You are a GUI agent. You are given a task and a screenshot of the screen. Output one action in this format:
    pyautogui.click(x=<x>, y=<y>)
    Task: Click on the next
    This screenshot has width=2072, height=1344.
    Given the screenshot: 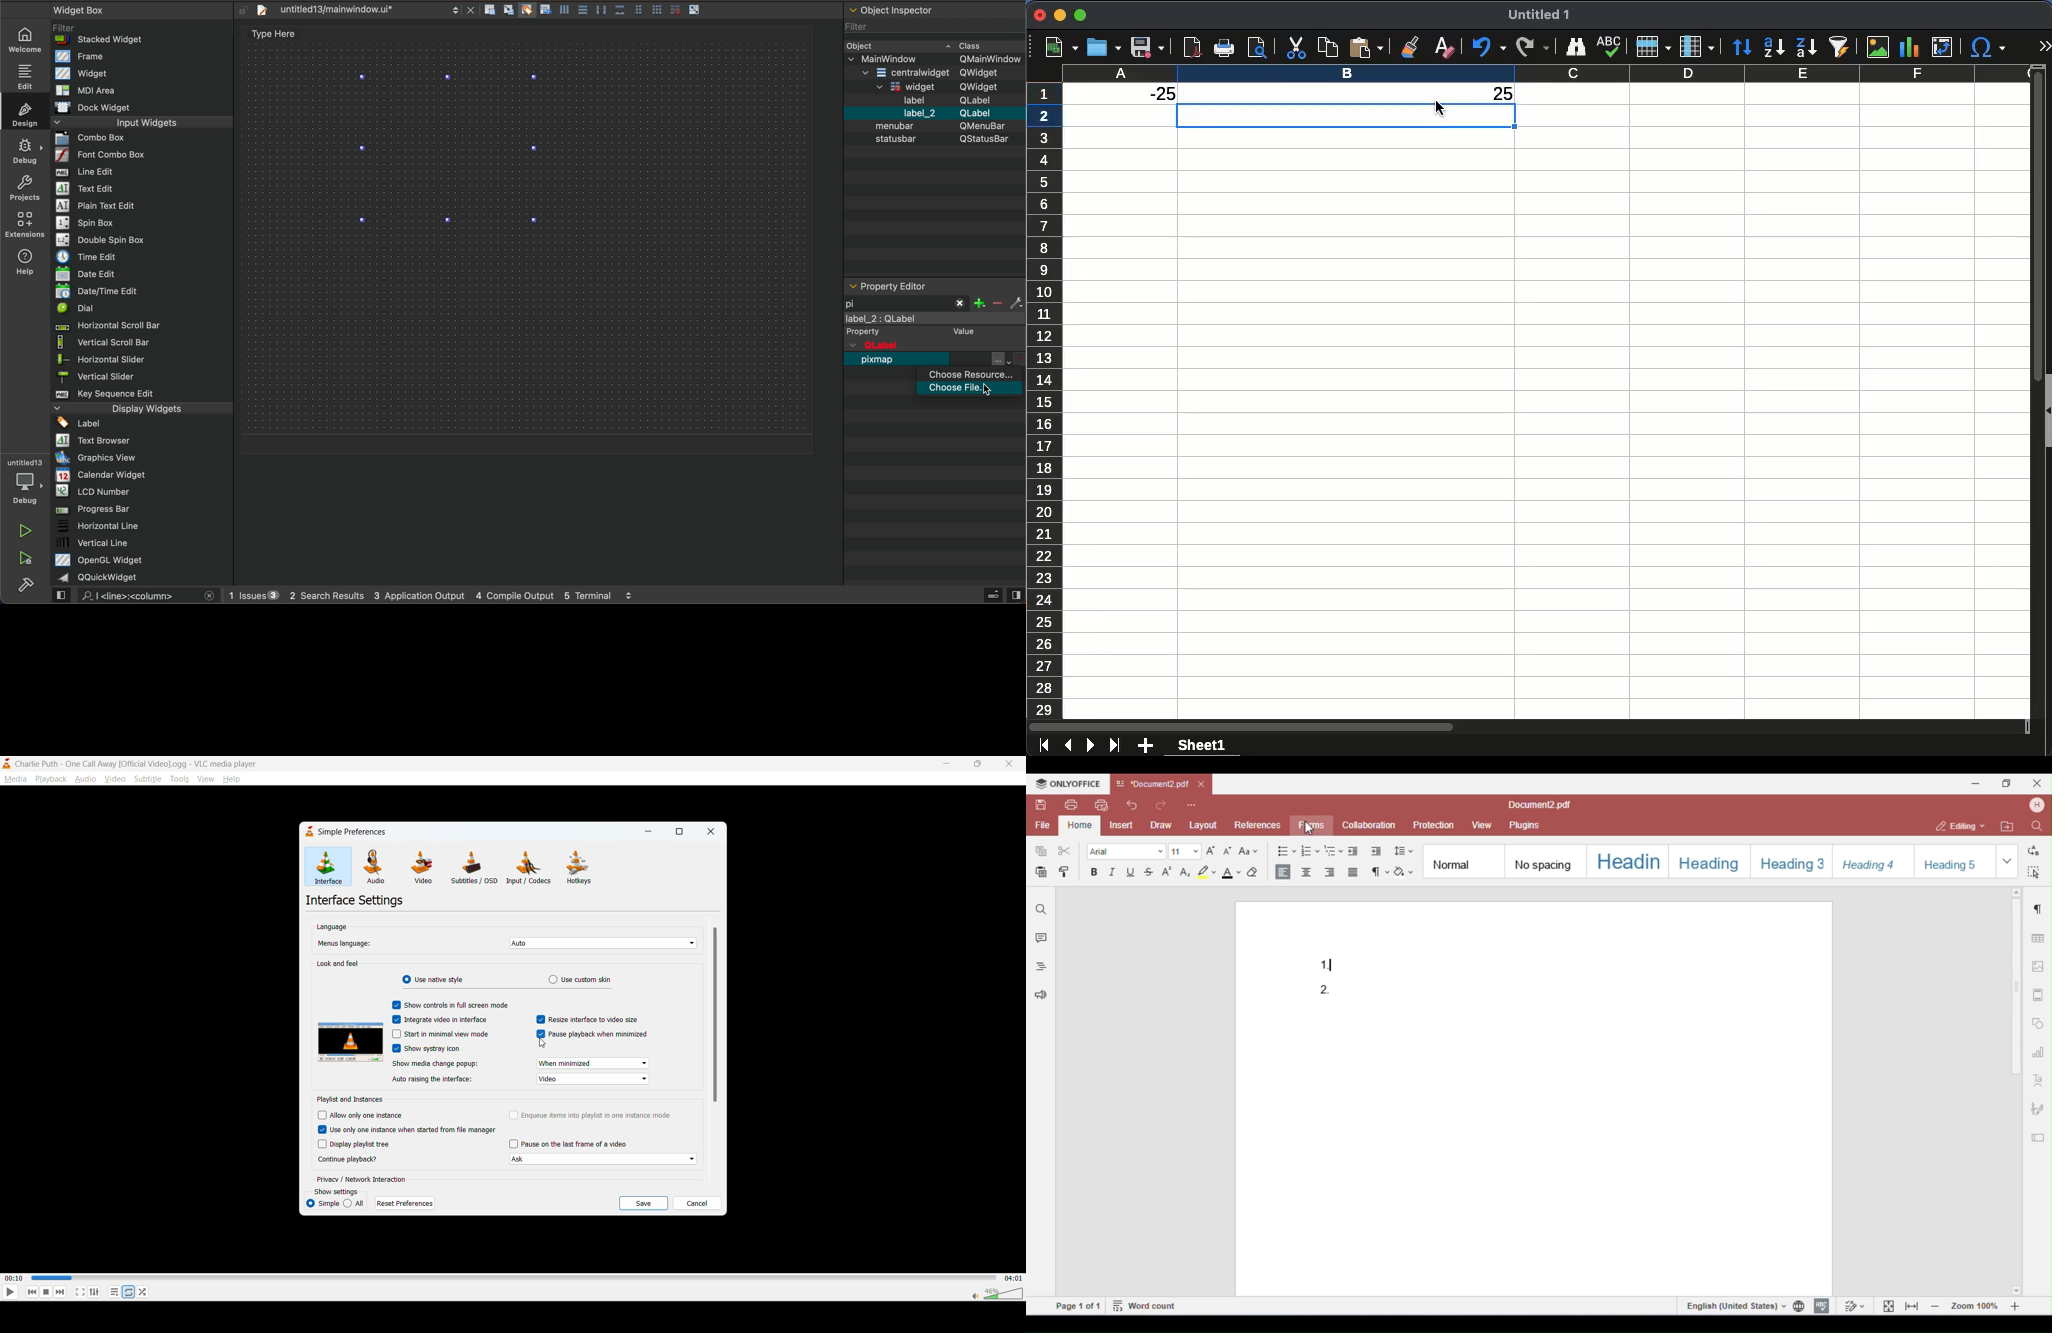 What is the action you would take?
    pyautogui.click(x=59, y=1293)
    